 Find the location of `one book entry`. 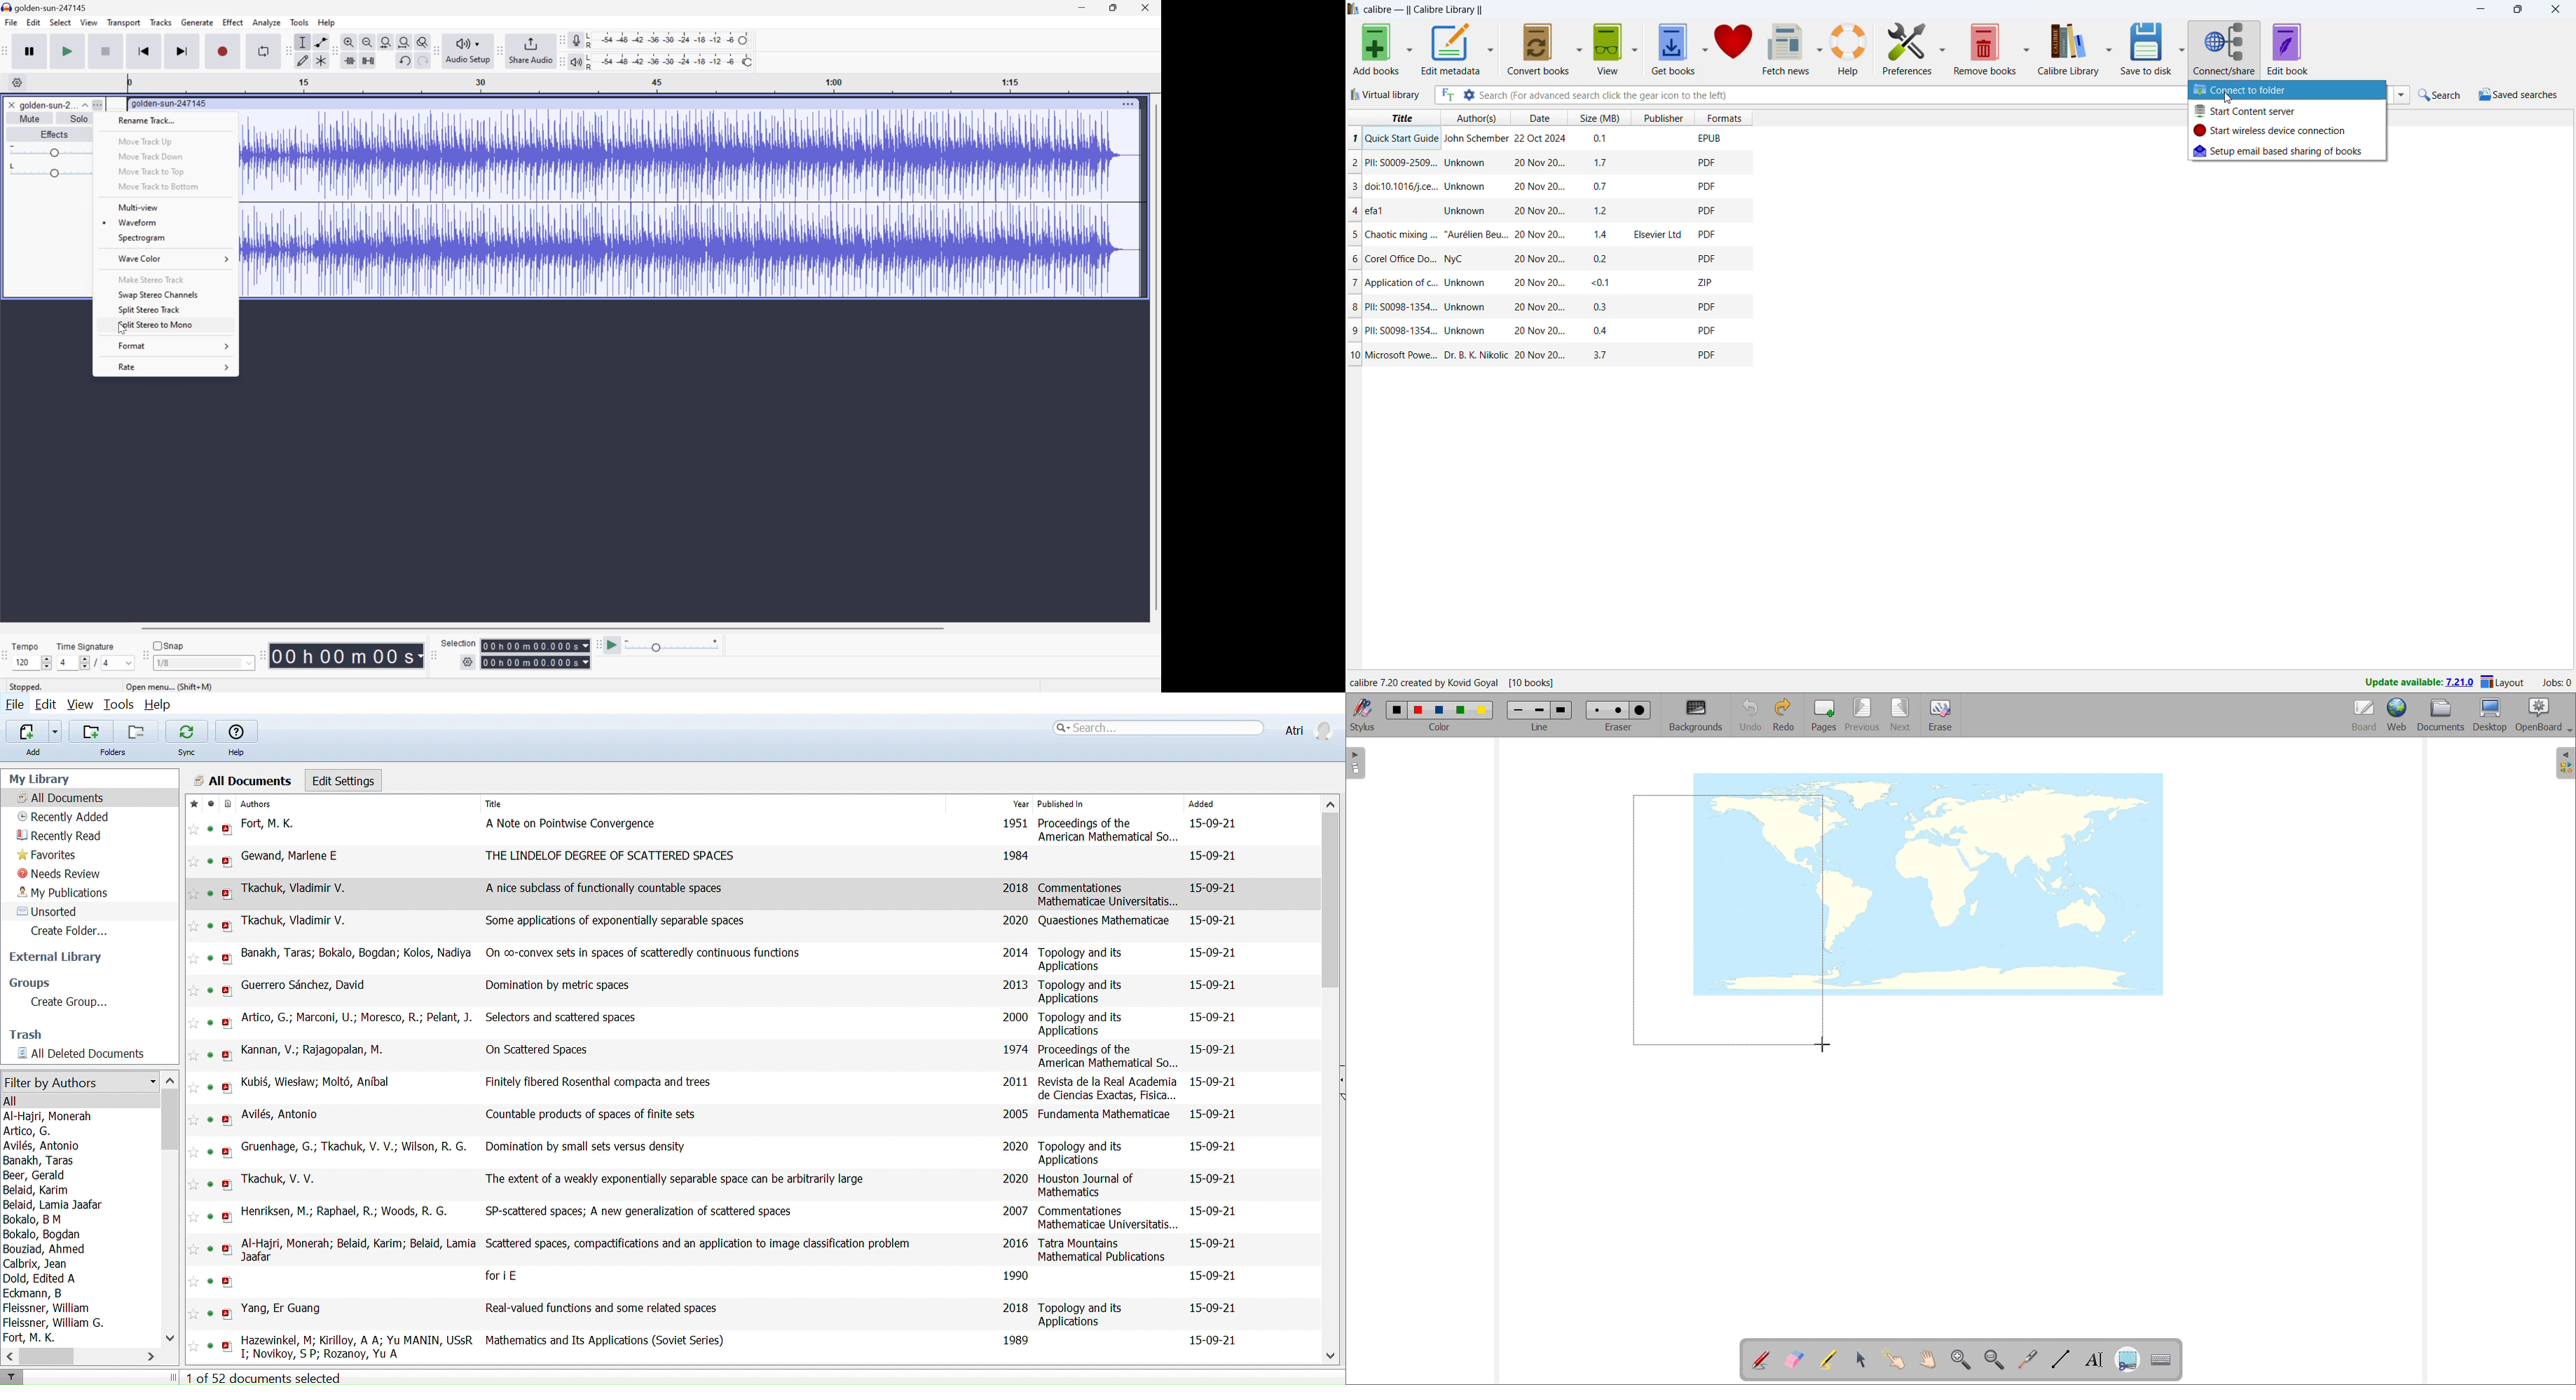

one book entry is located at coordinates (1547, 235).